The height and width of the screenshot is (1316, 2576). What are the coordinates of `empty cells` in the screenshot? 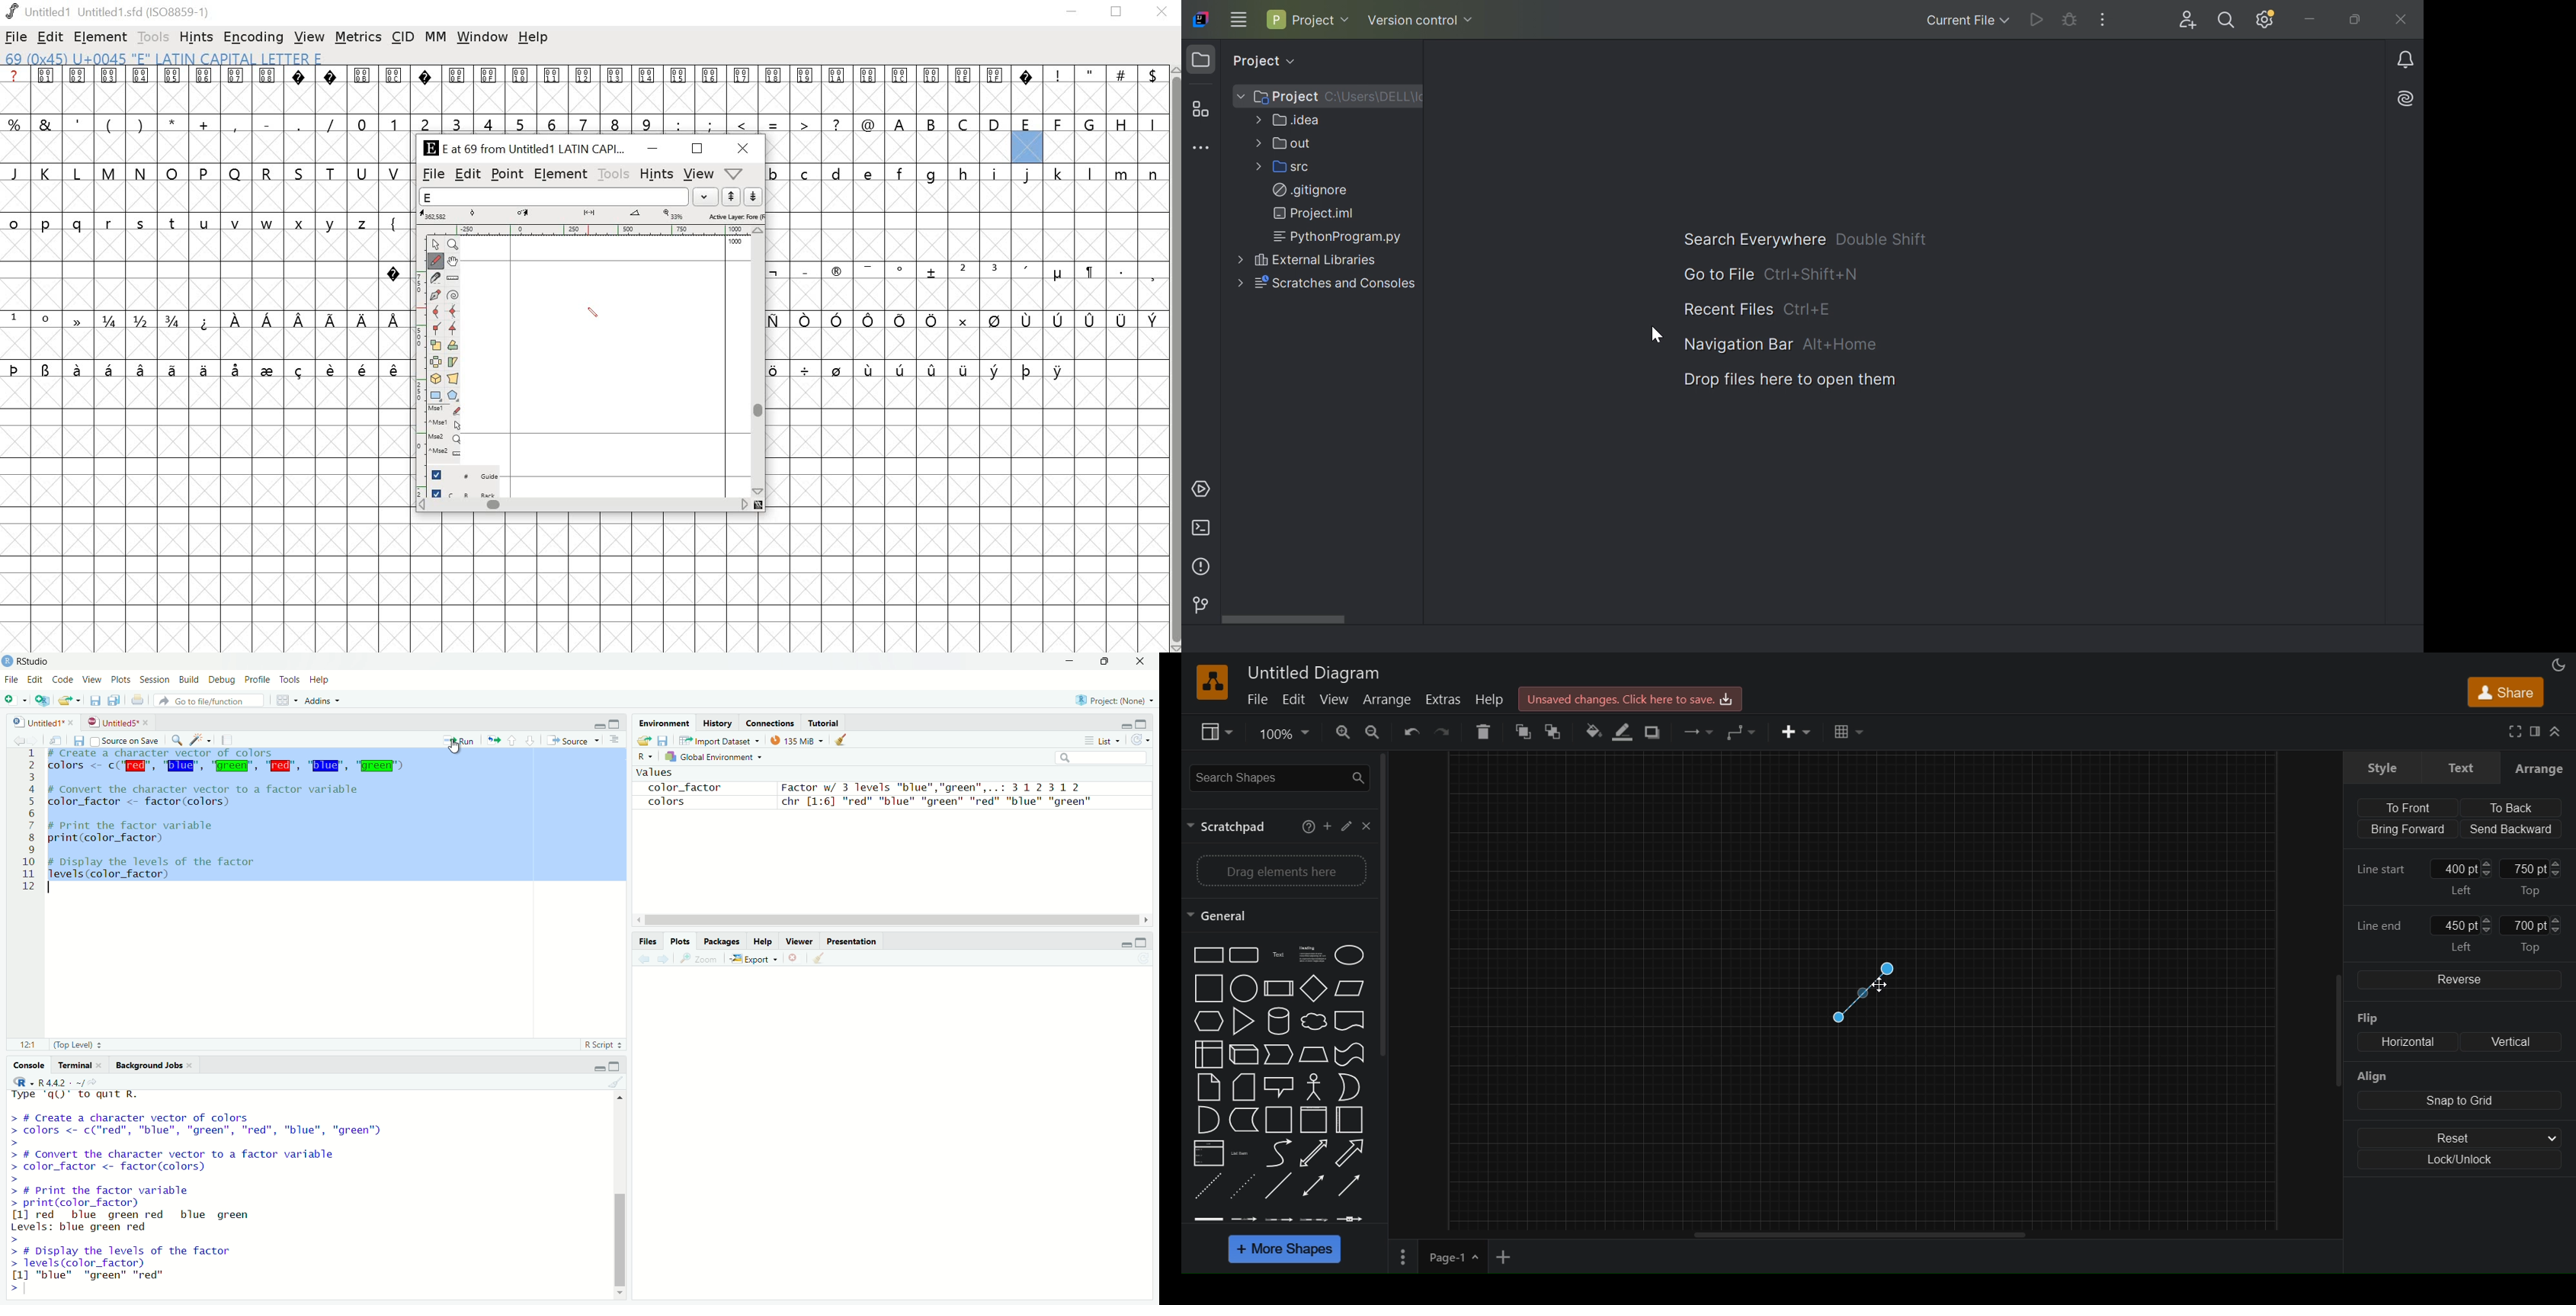 It's located at (204, 344).